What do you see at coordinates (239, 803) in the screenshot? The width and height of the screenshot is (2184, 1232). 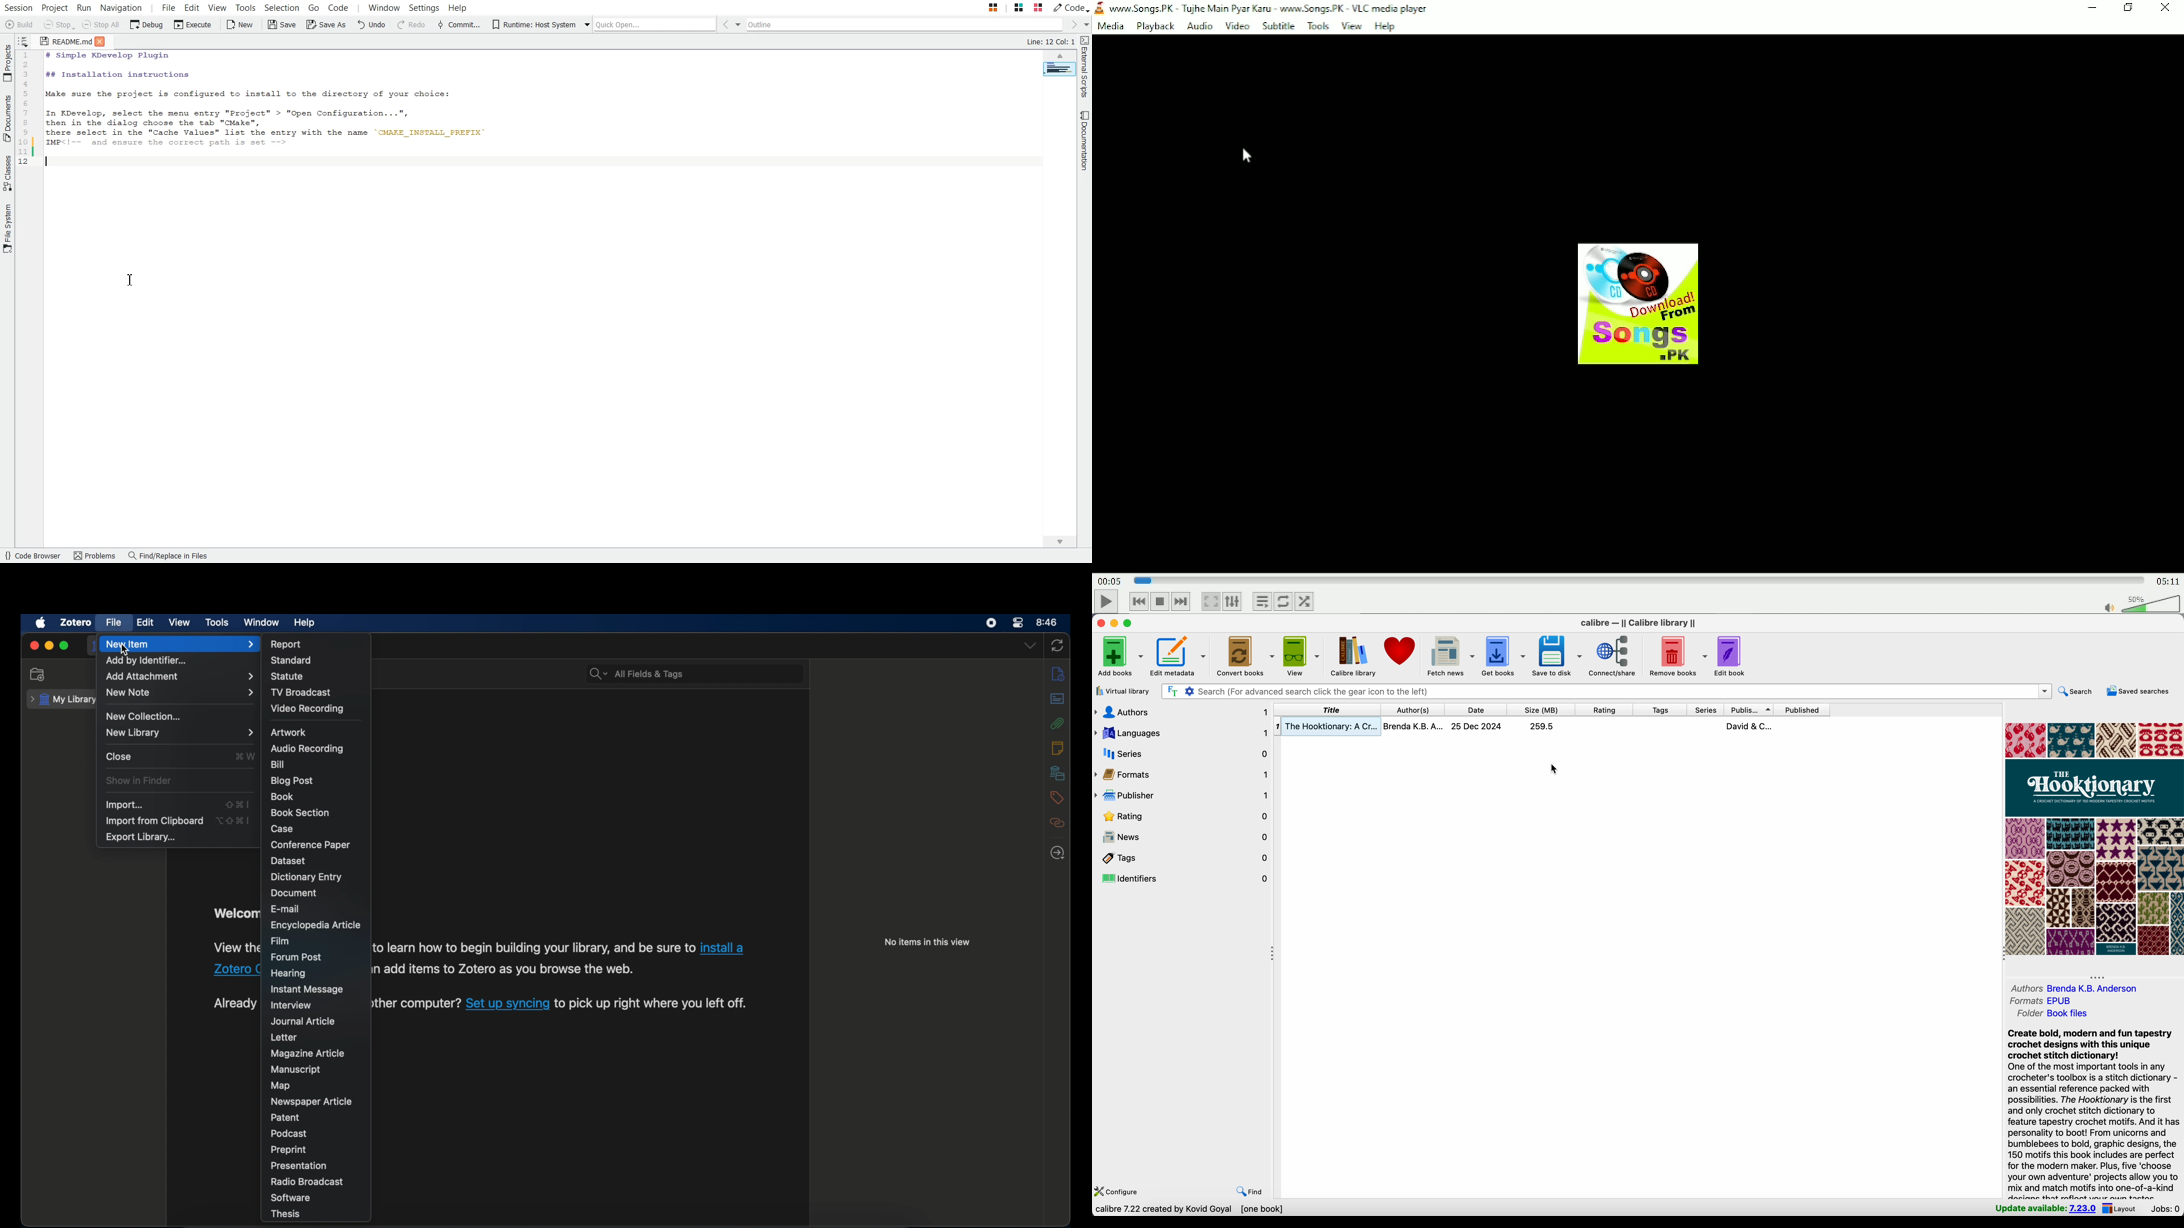 I see `shortcut` at bounding box center [239, 803].